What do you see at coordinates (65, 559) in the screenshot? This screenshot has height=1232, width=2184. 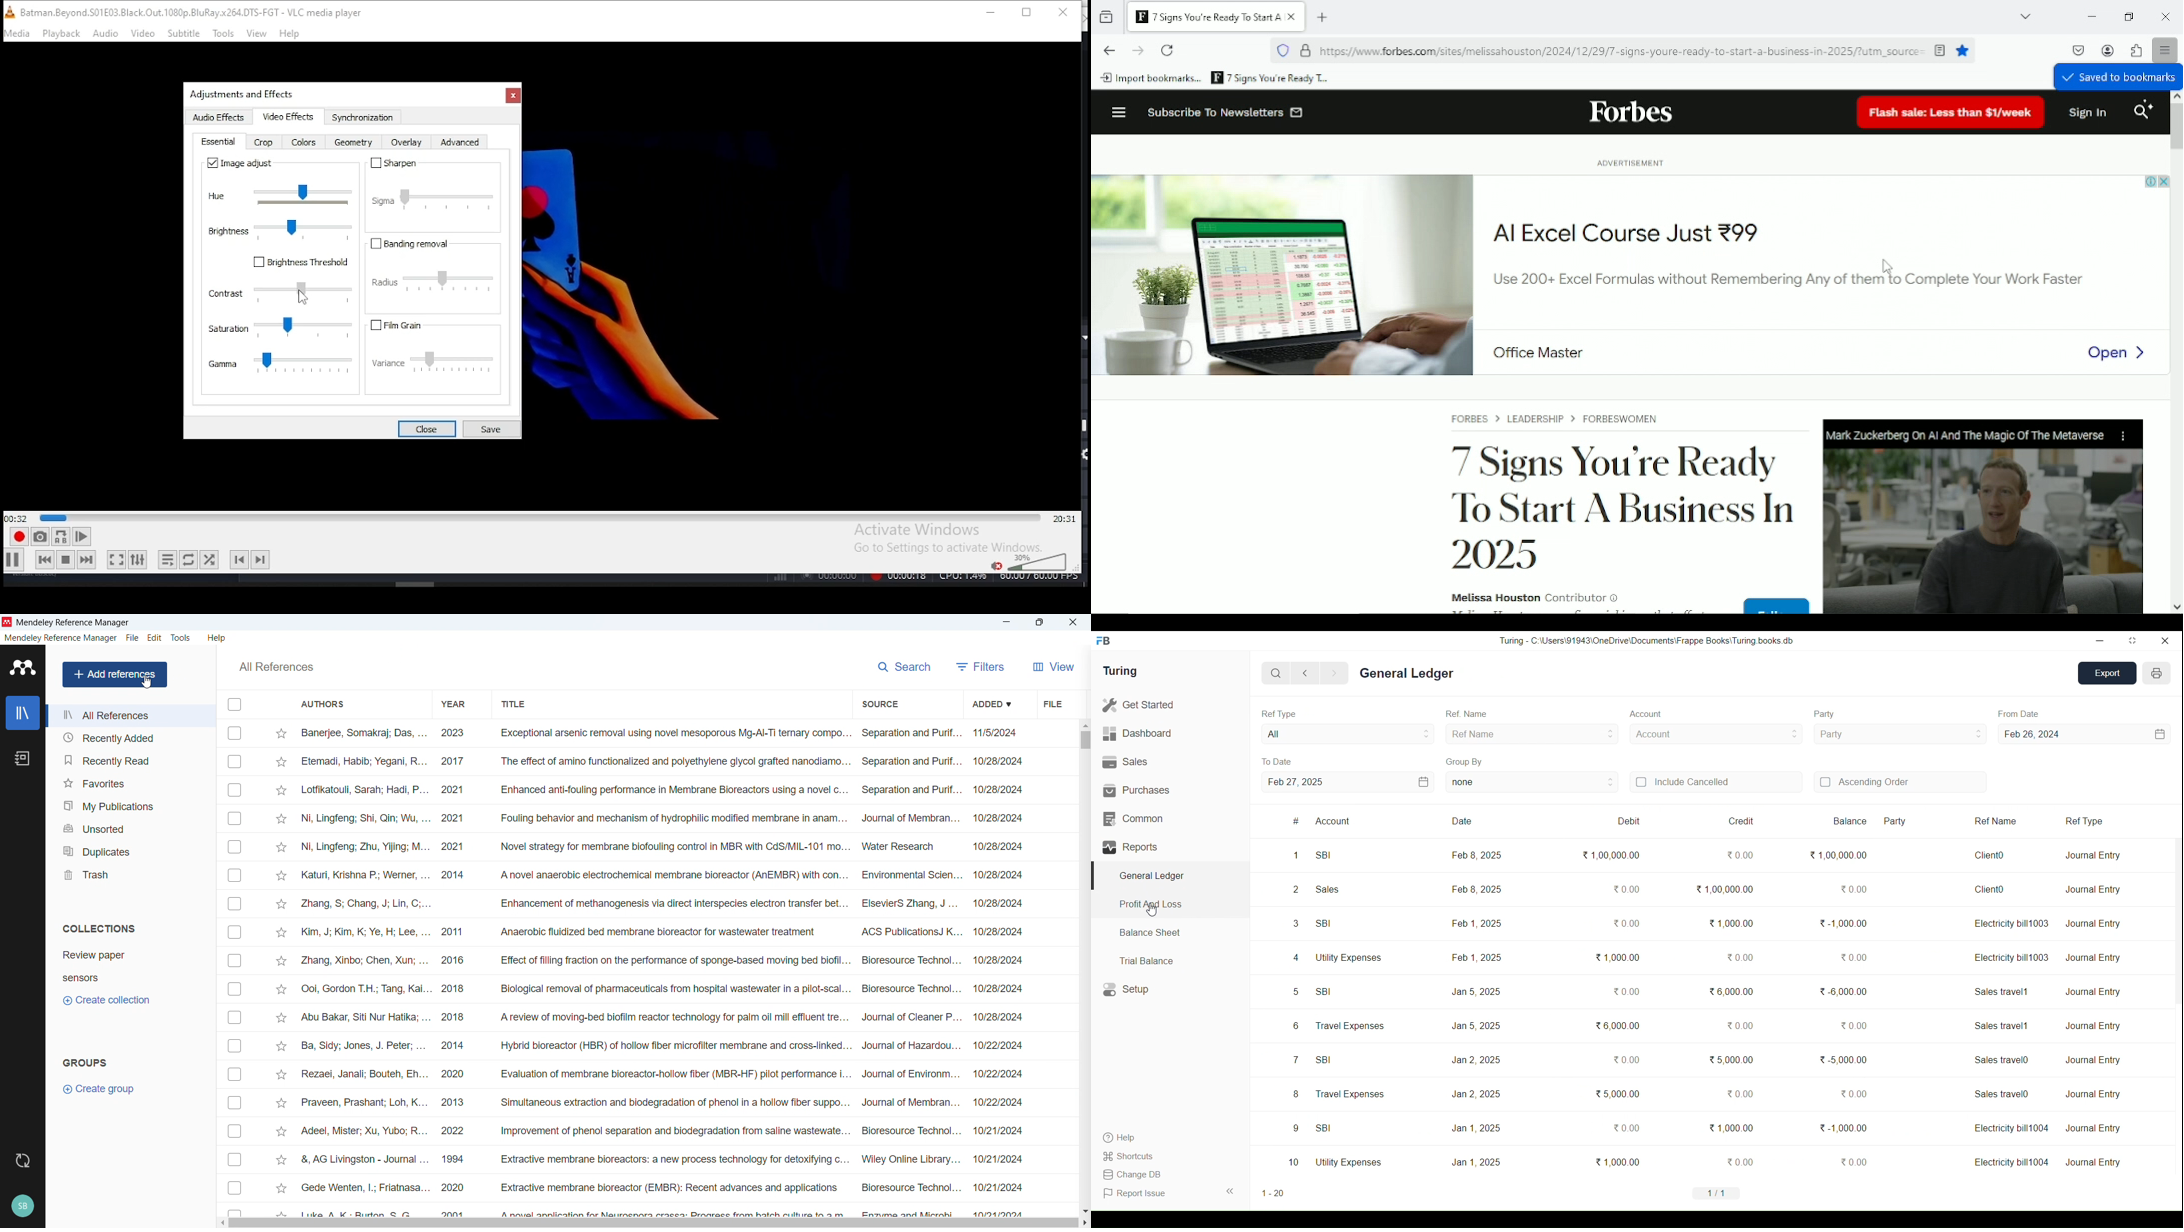 I see `stop` at bounding box center [65, 559].